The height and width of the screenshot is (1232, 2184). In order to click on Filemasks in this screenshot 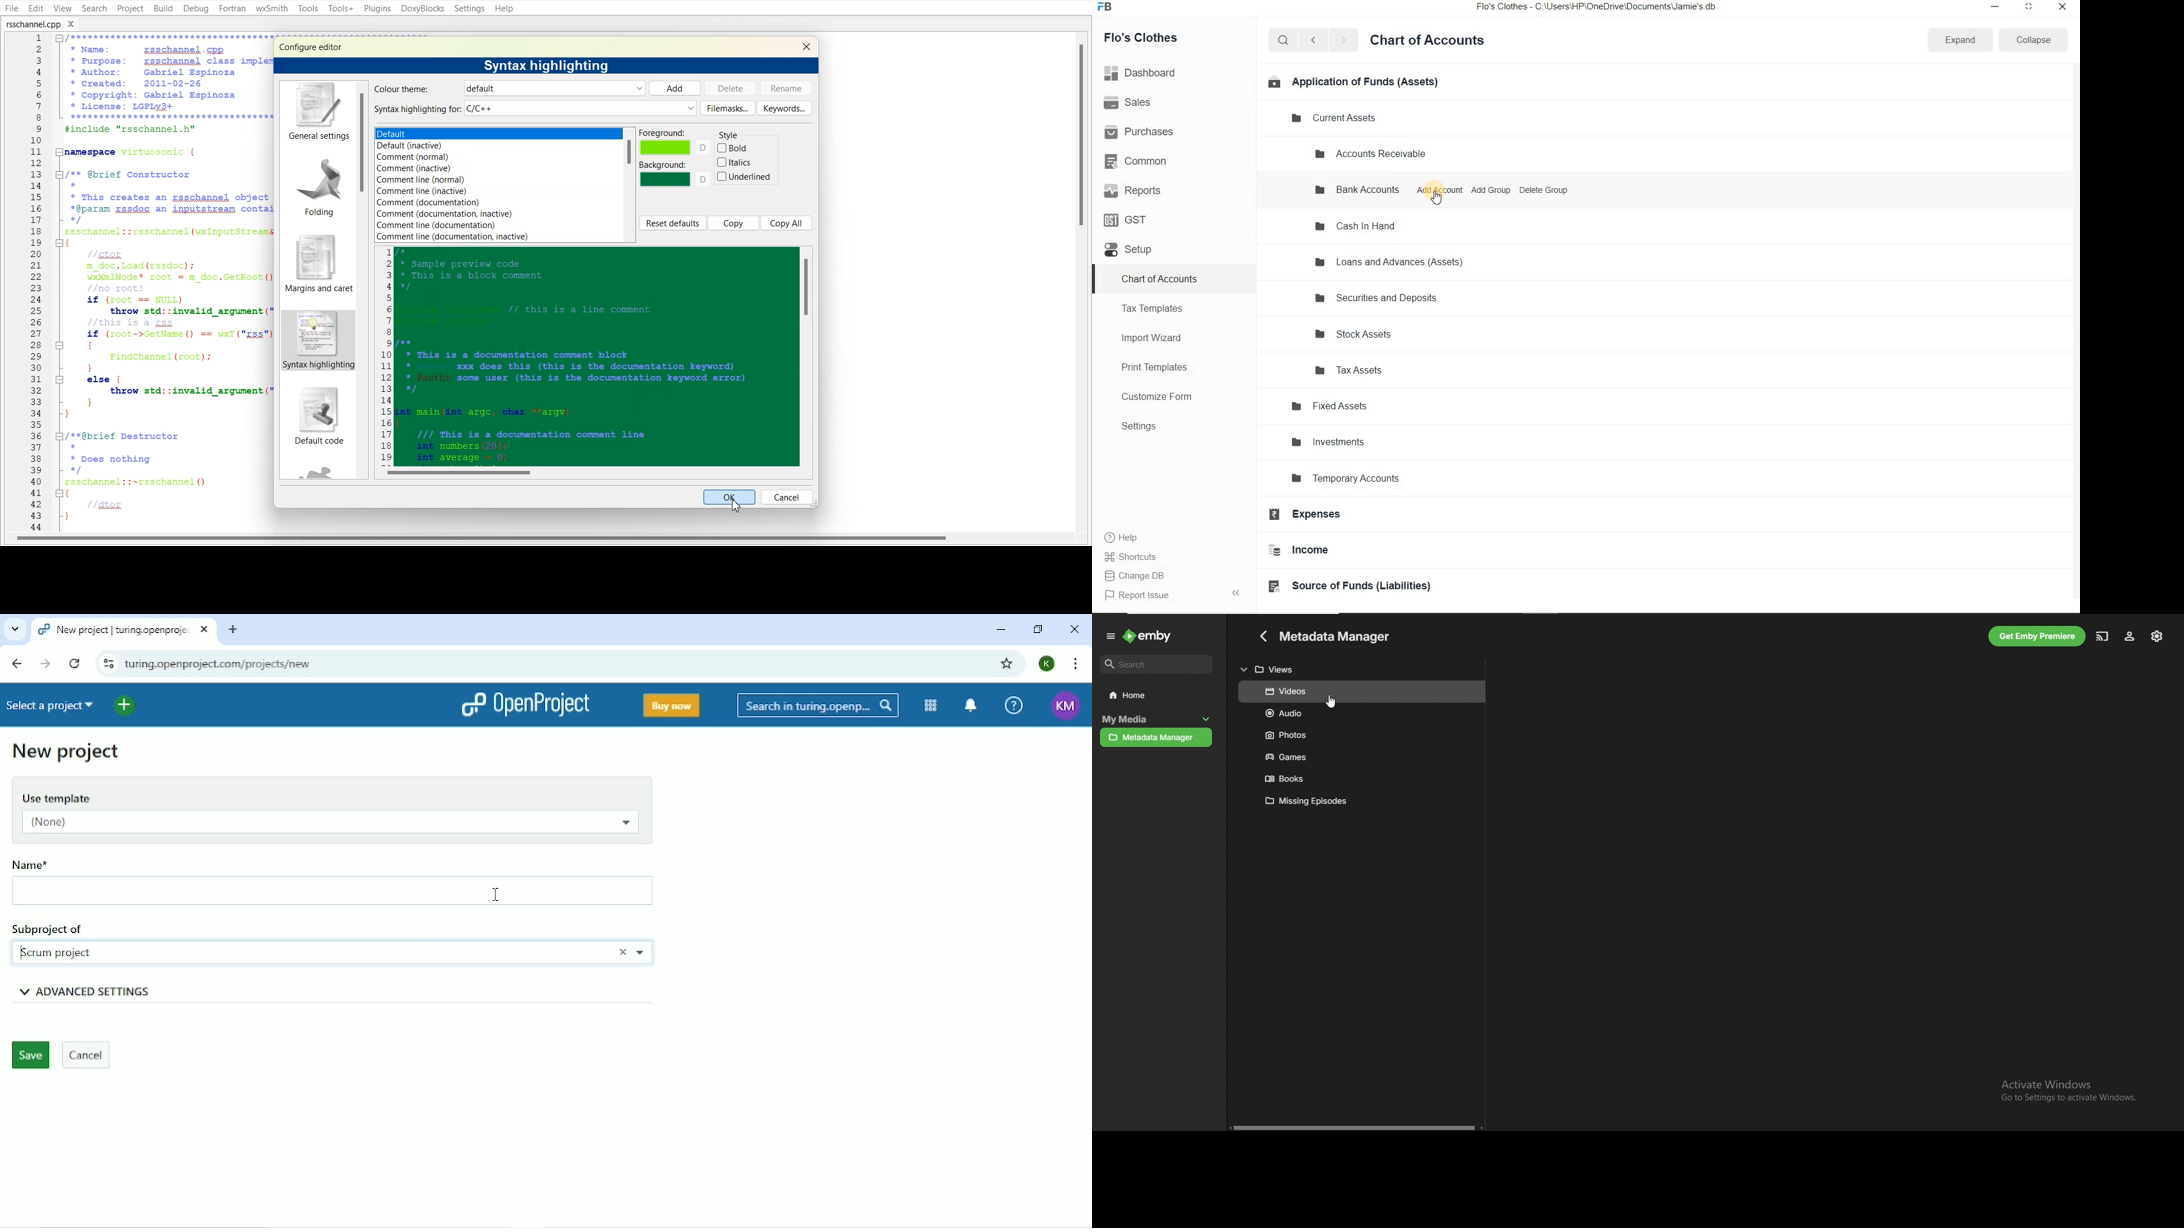, I will do `click(727, 108)`.